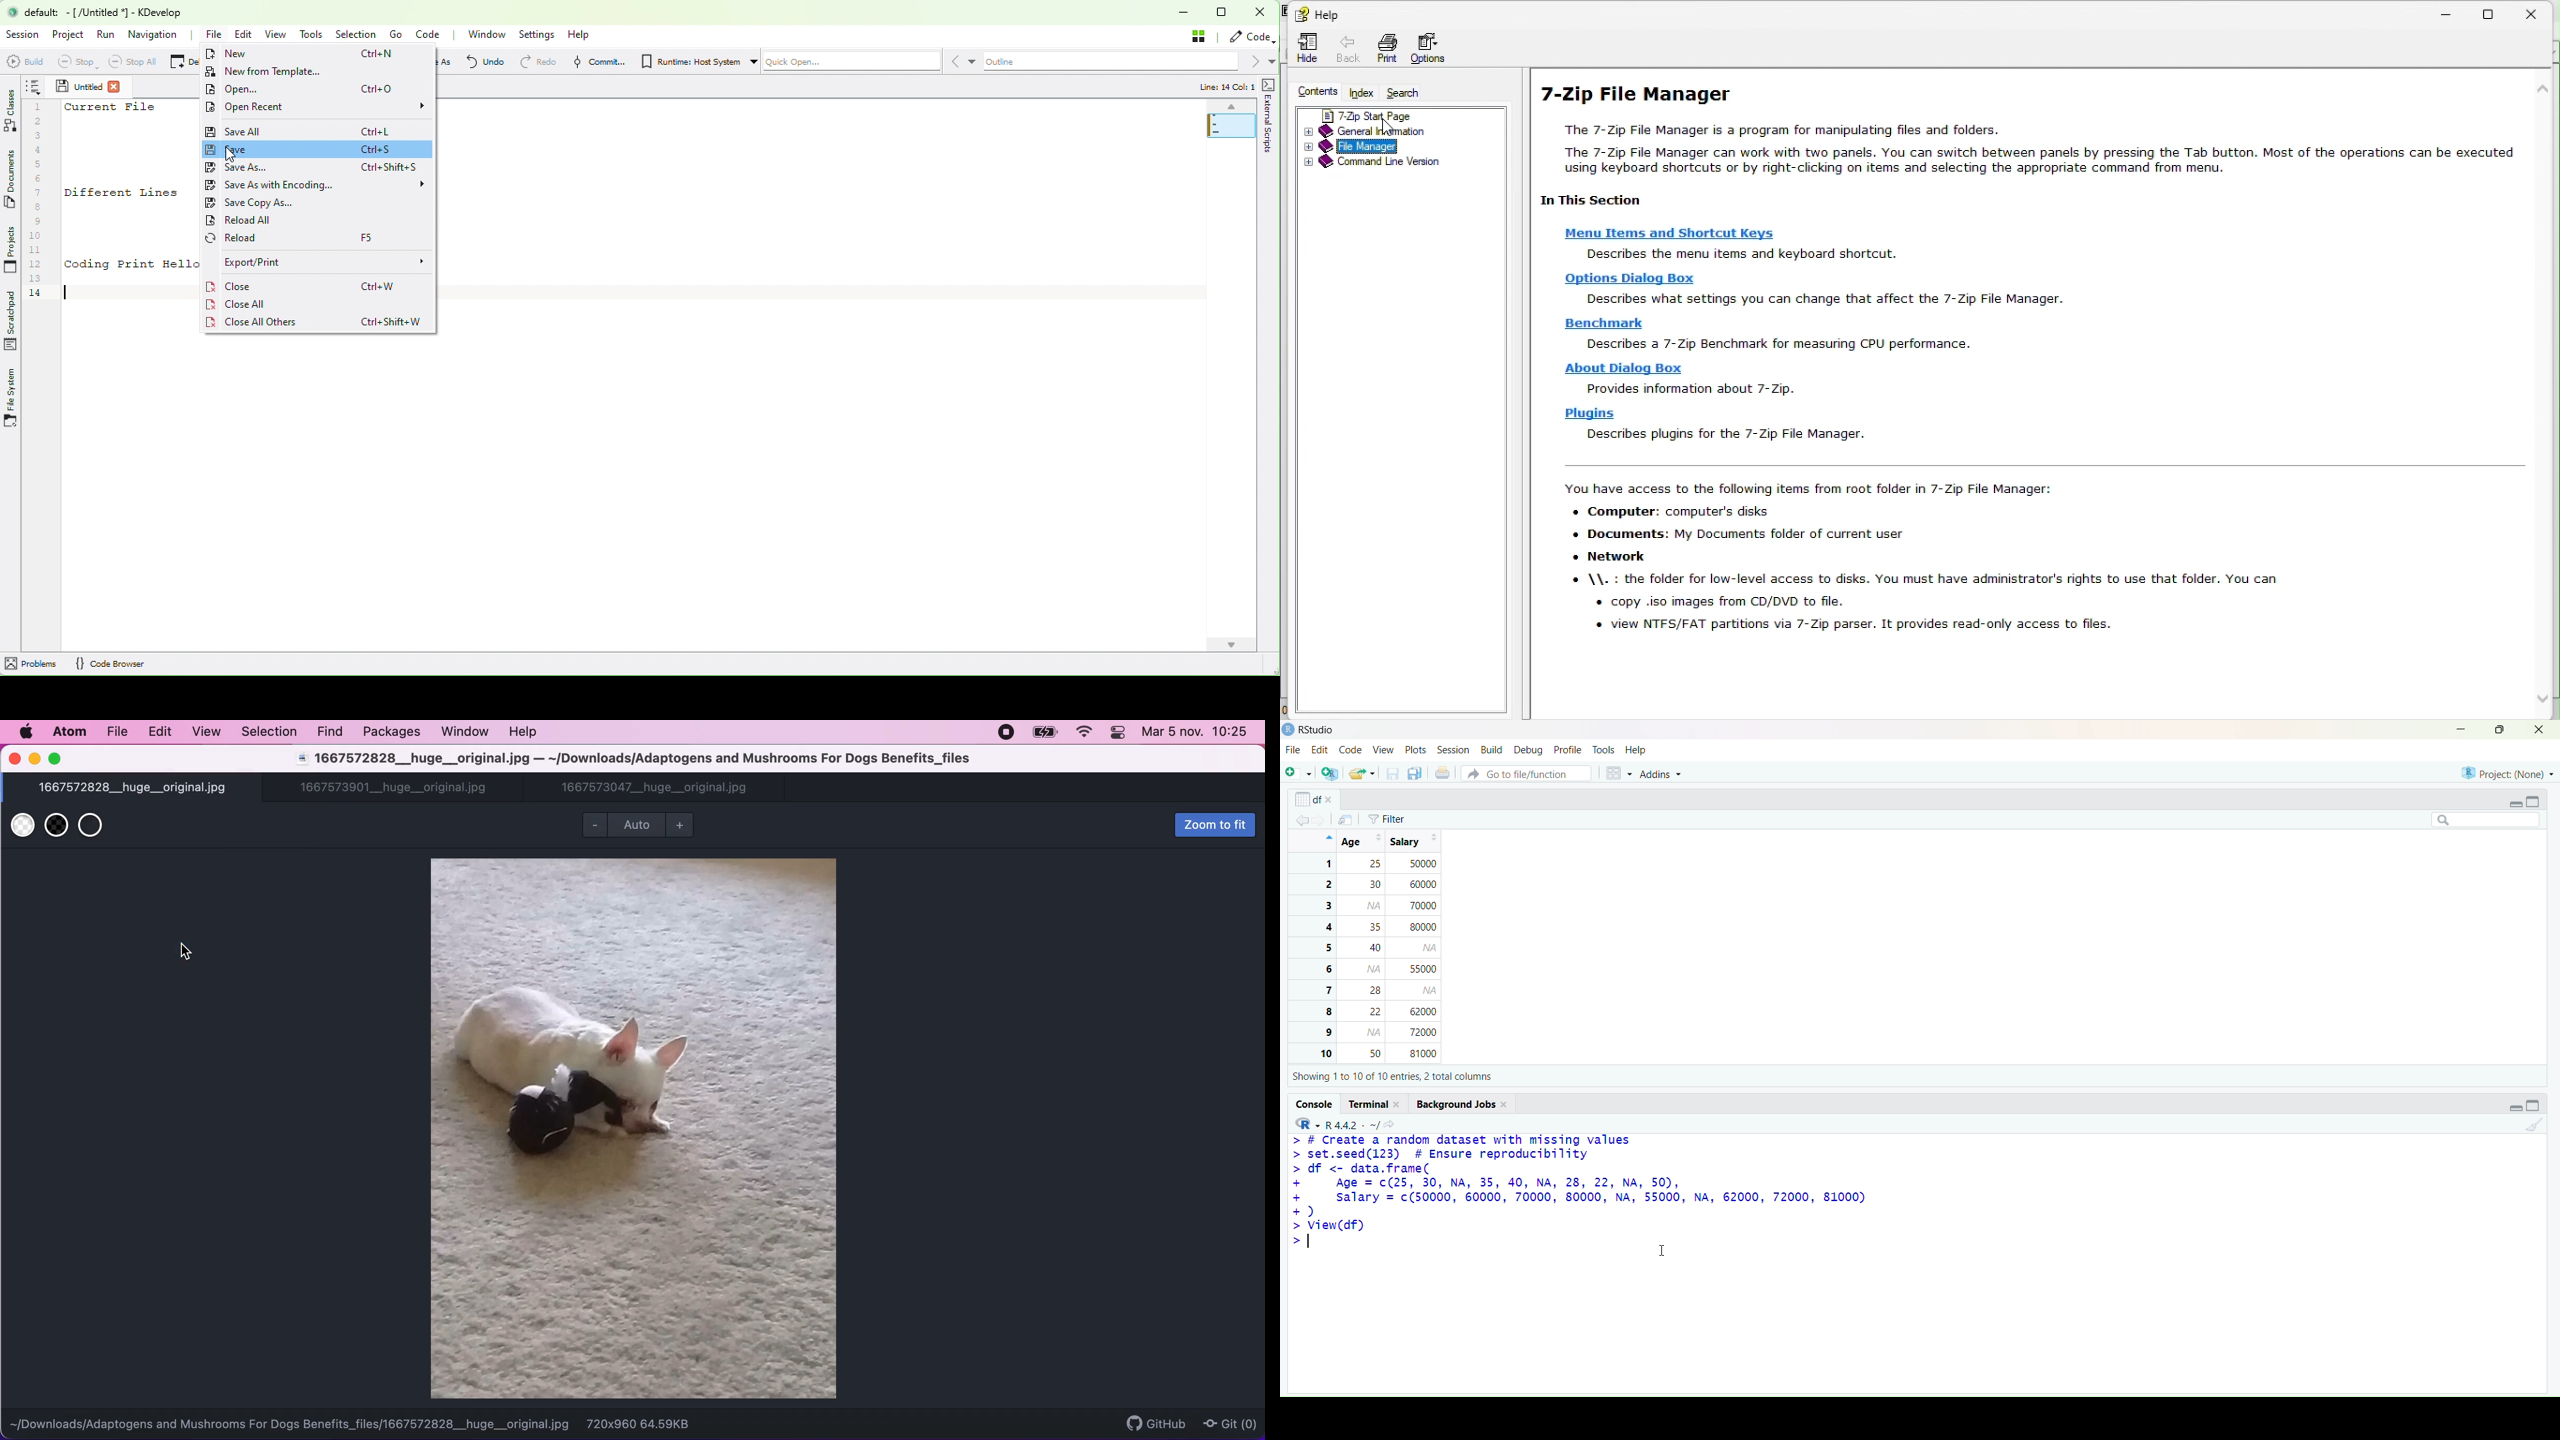 This screenshot has height=1456, width=2576. Describe the element at coordinates (1385, 947) in the screenshot. I see `Age Salary
1 25 50000
2 30 60000
3 N 70000
4 35 80000
5 40 NA
6 NA 55000
7 28 NA
8 22 62000
9 N 72000
10 50 81000` at that location.